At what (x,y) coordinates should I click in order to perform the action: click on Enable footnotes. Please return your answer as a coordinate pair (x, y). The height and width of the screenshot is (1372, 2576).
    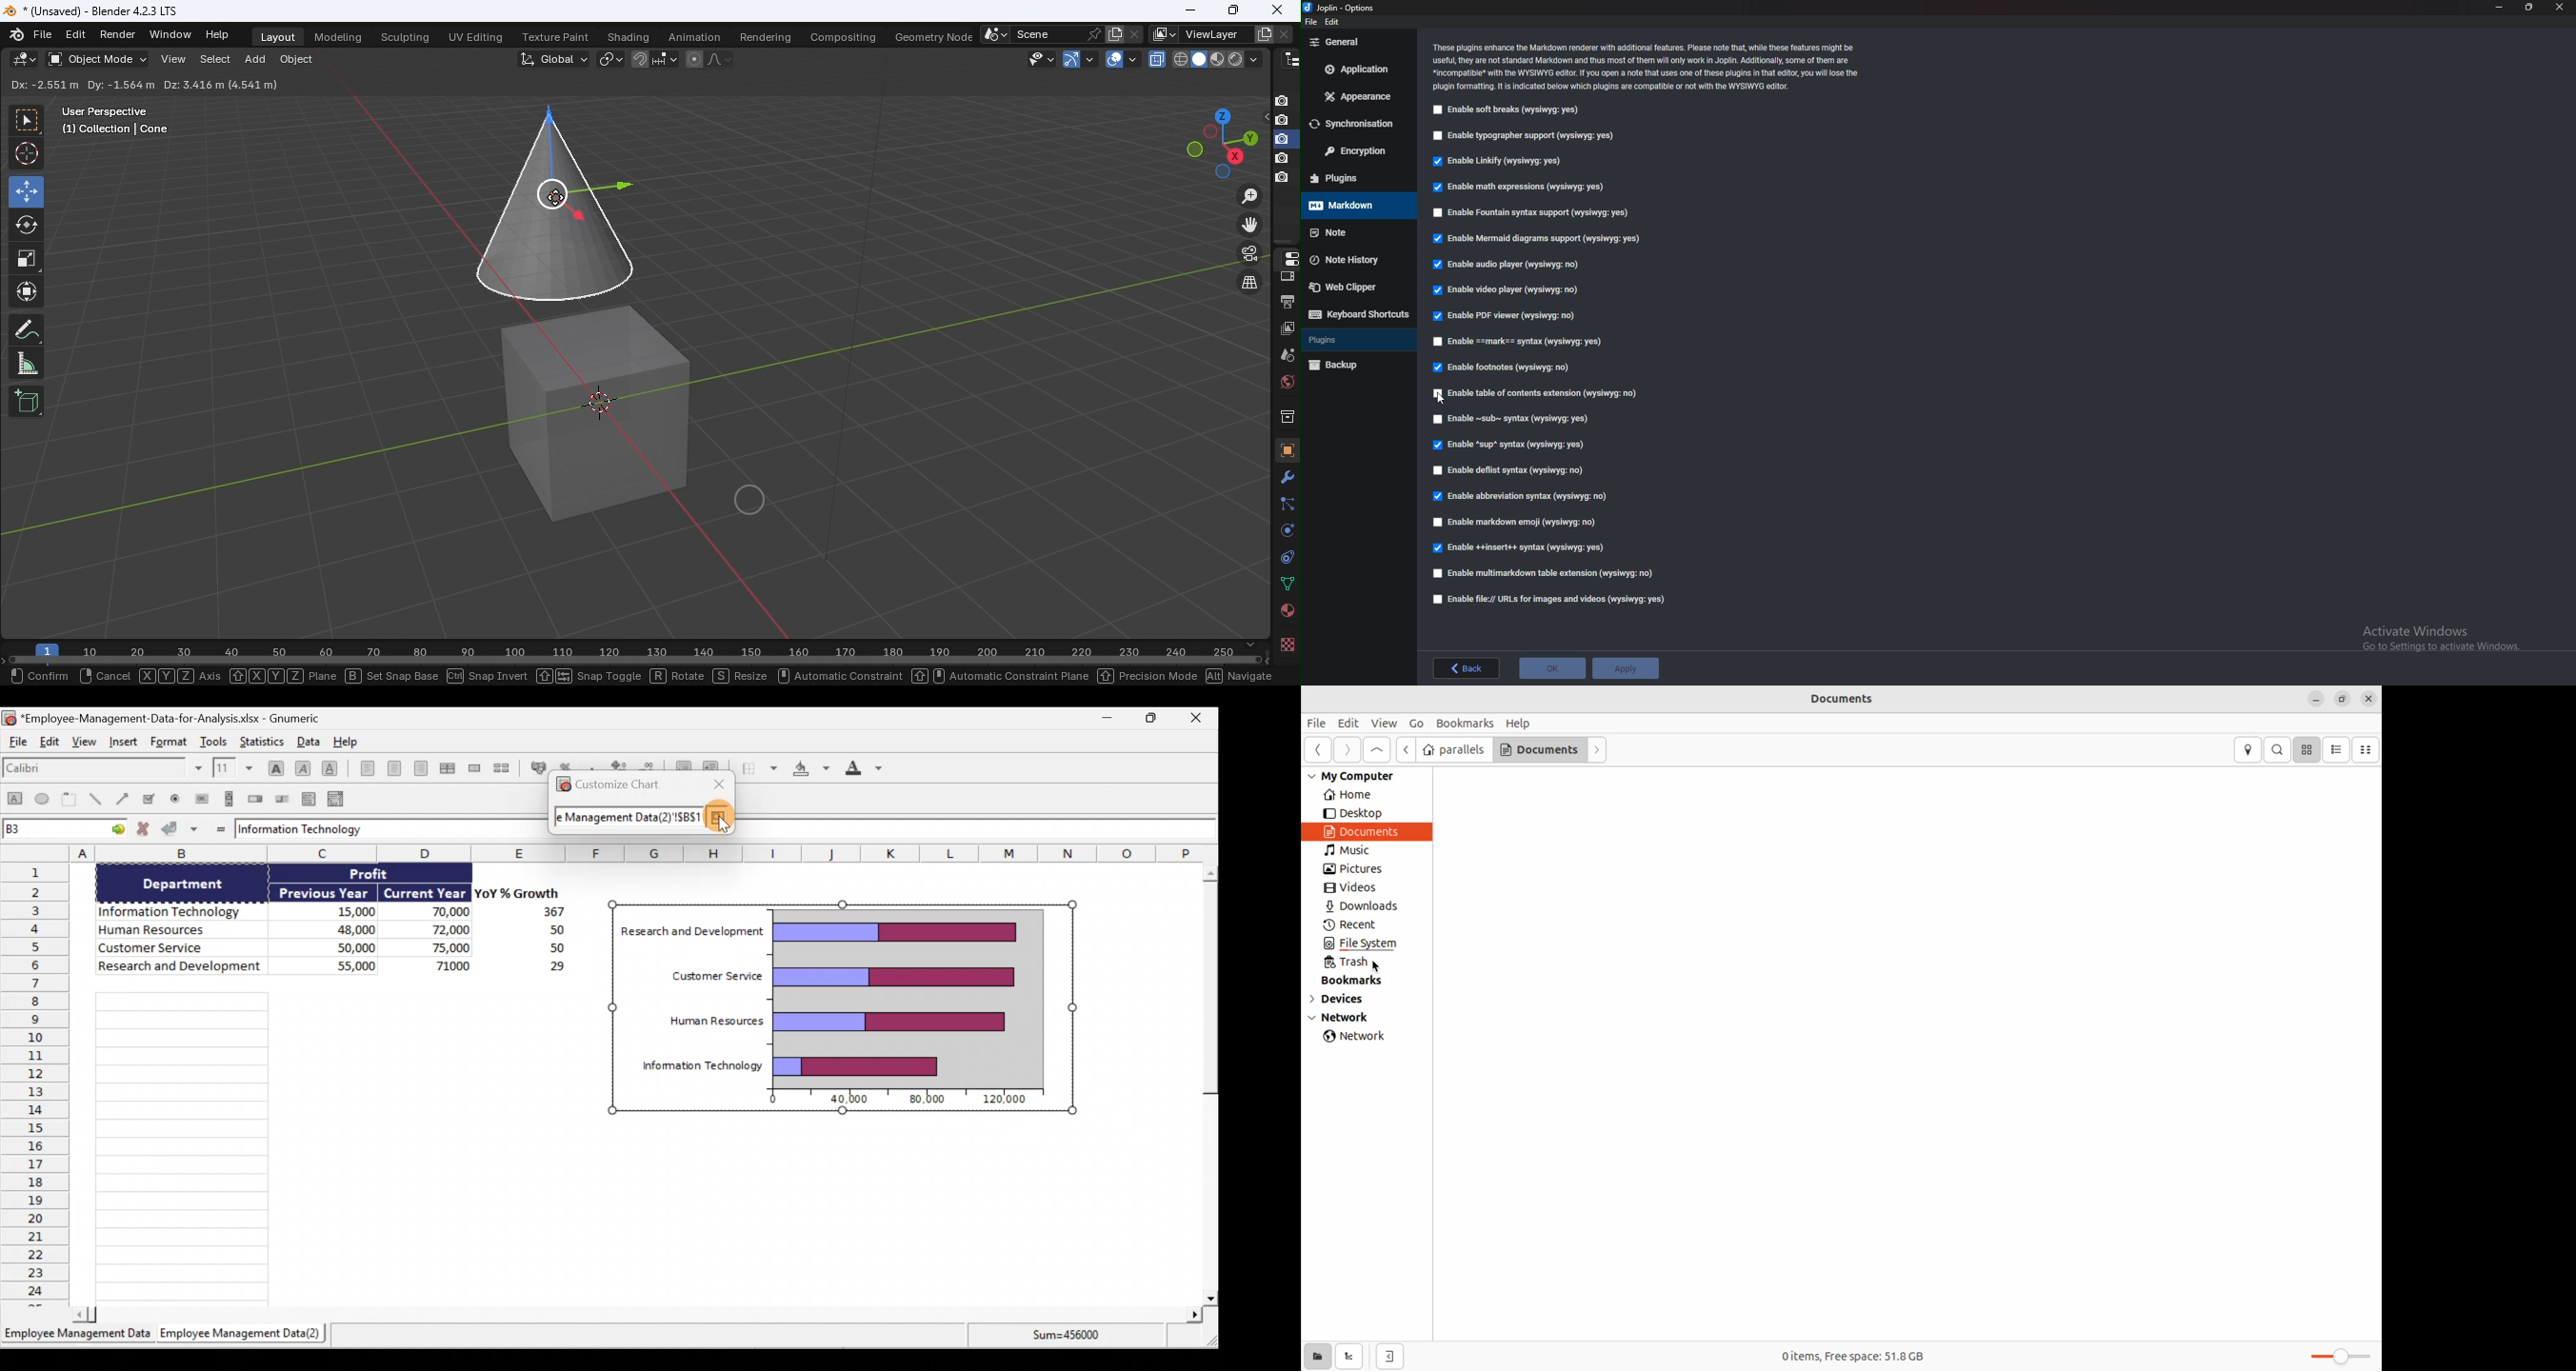
    Looking at the image, I should click on (1505, 366).